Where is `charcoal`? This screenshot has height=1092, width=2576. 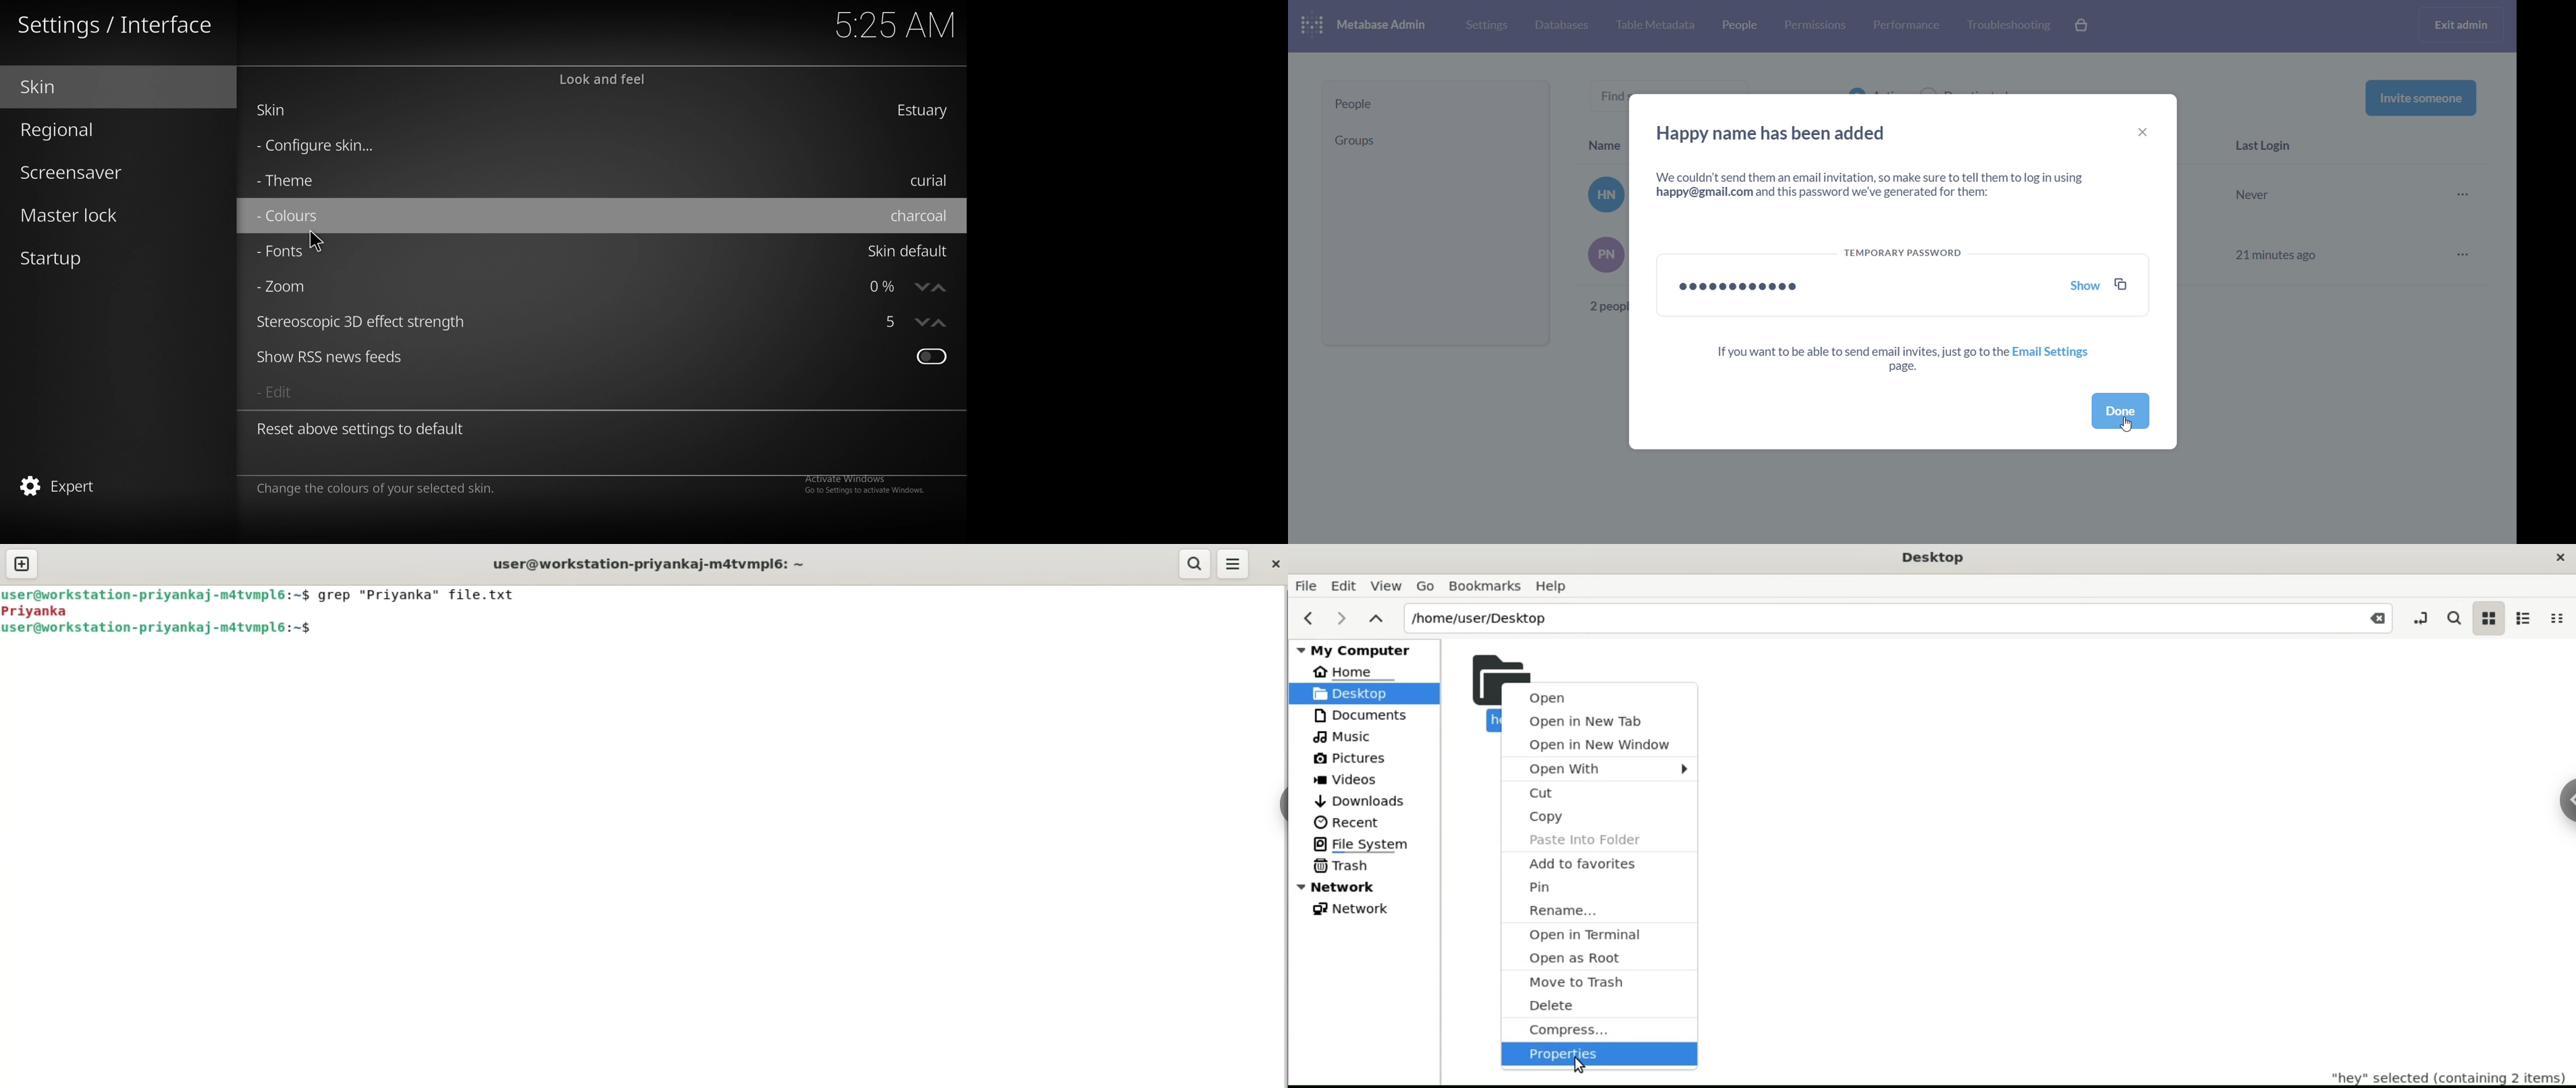
charcoal is located at coordinates (906, 216).